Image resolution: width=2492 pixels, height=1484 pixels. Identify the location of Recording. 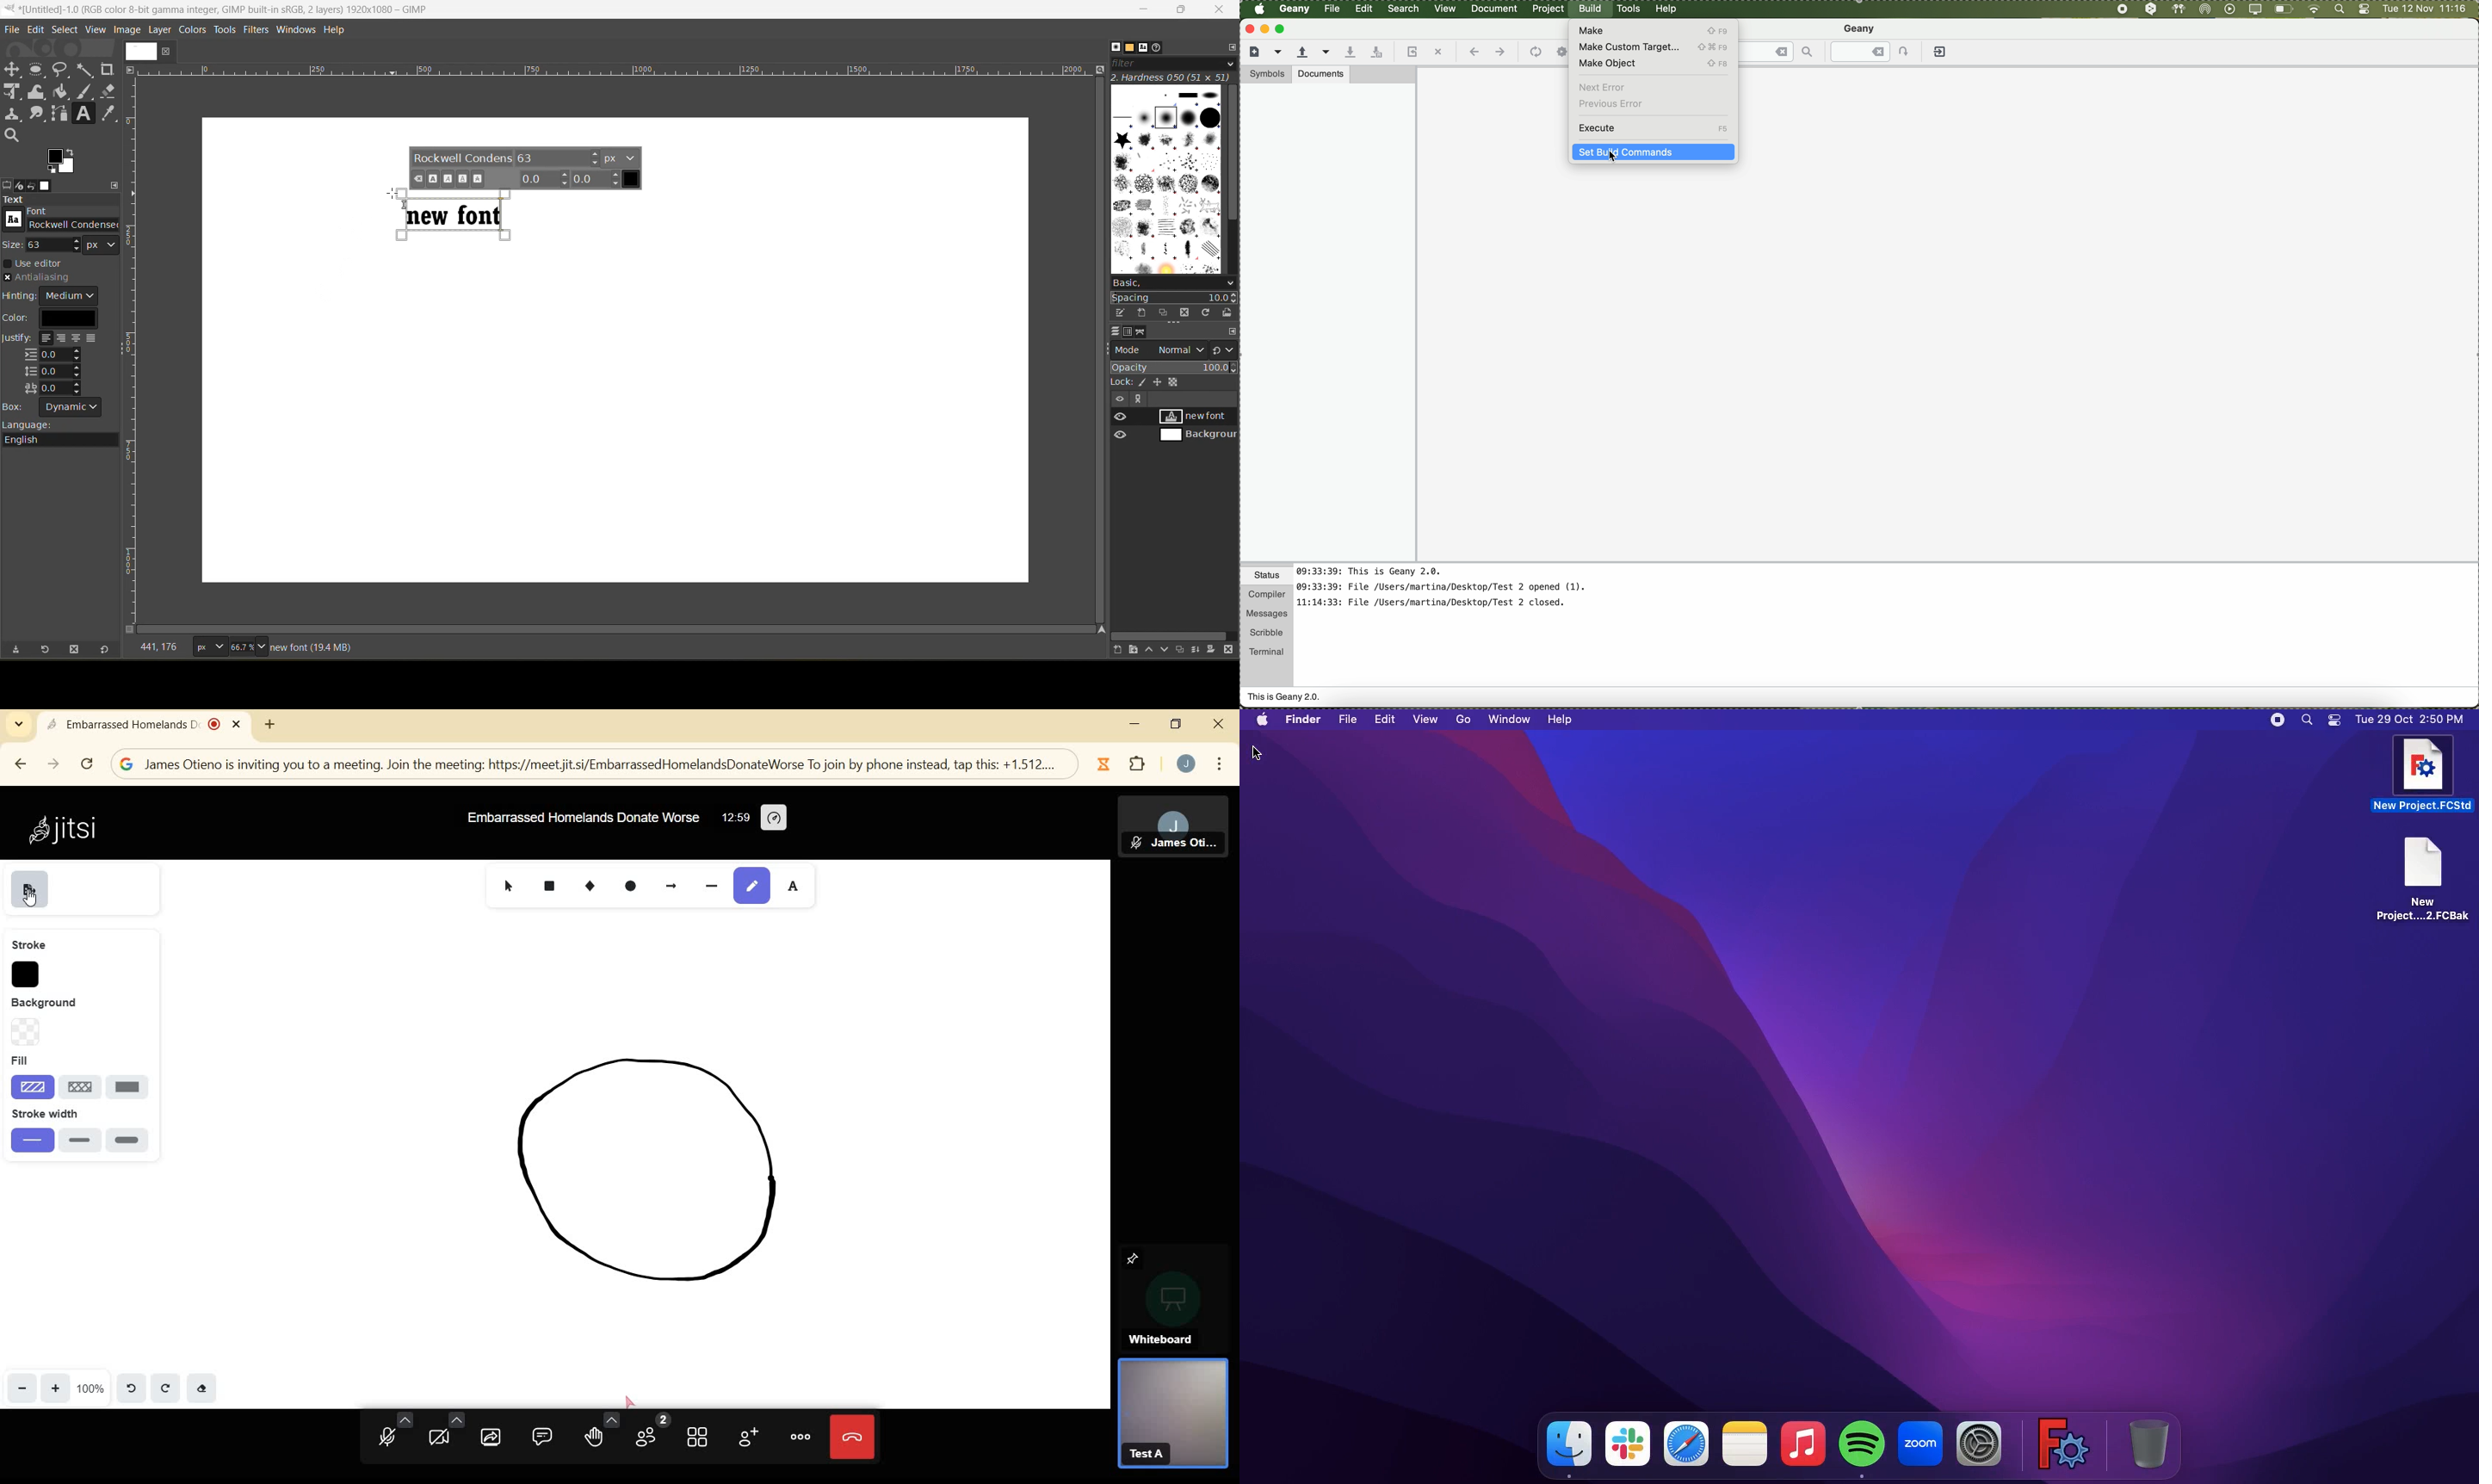
(2279, 720).